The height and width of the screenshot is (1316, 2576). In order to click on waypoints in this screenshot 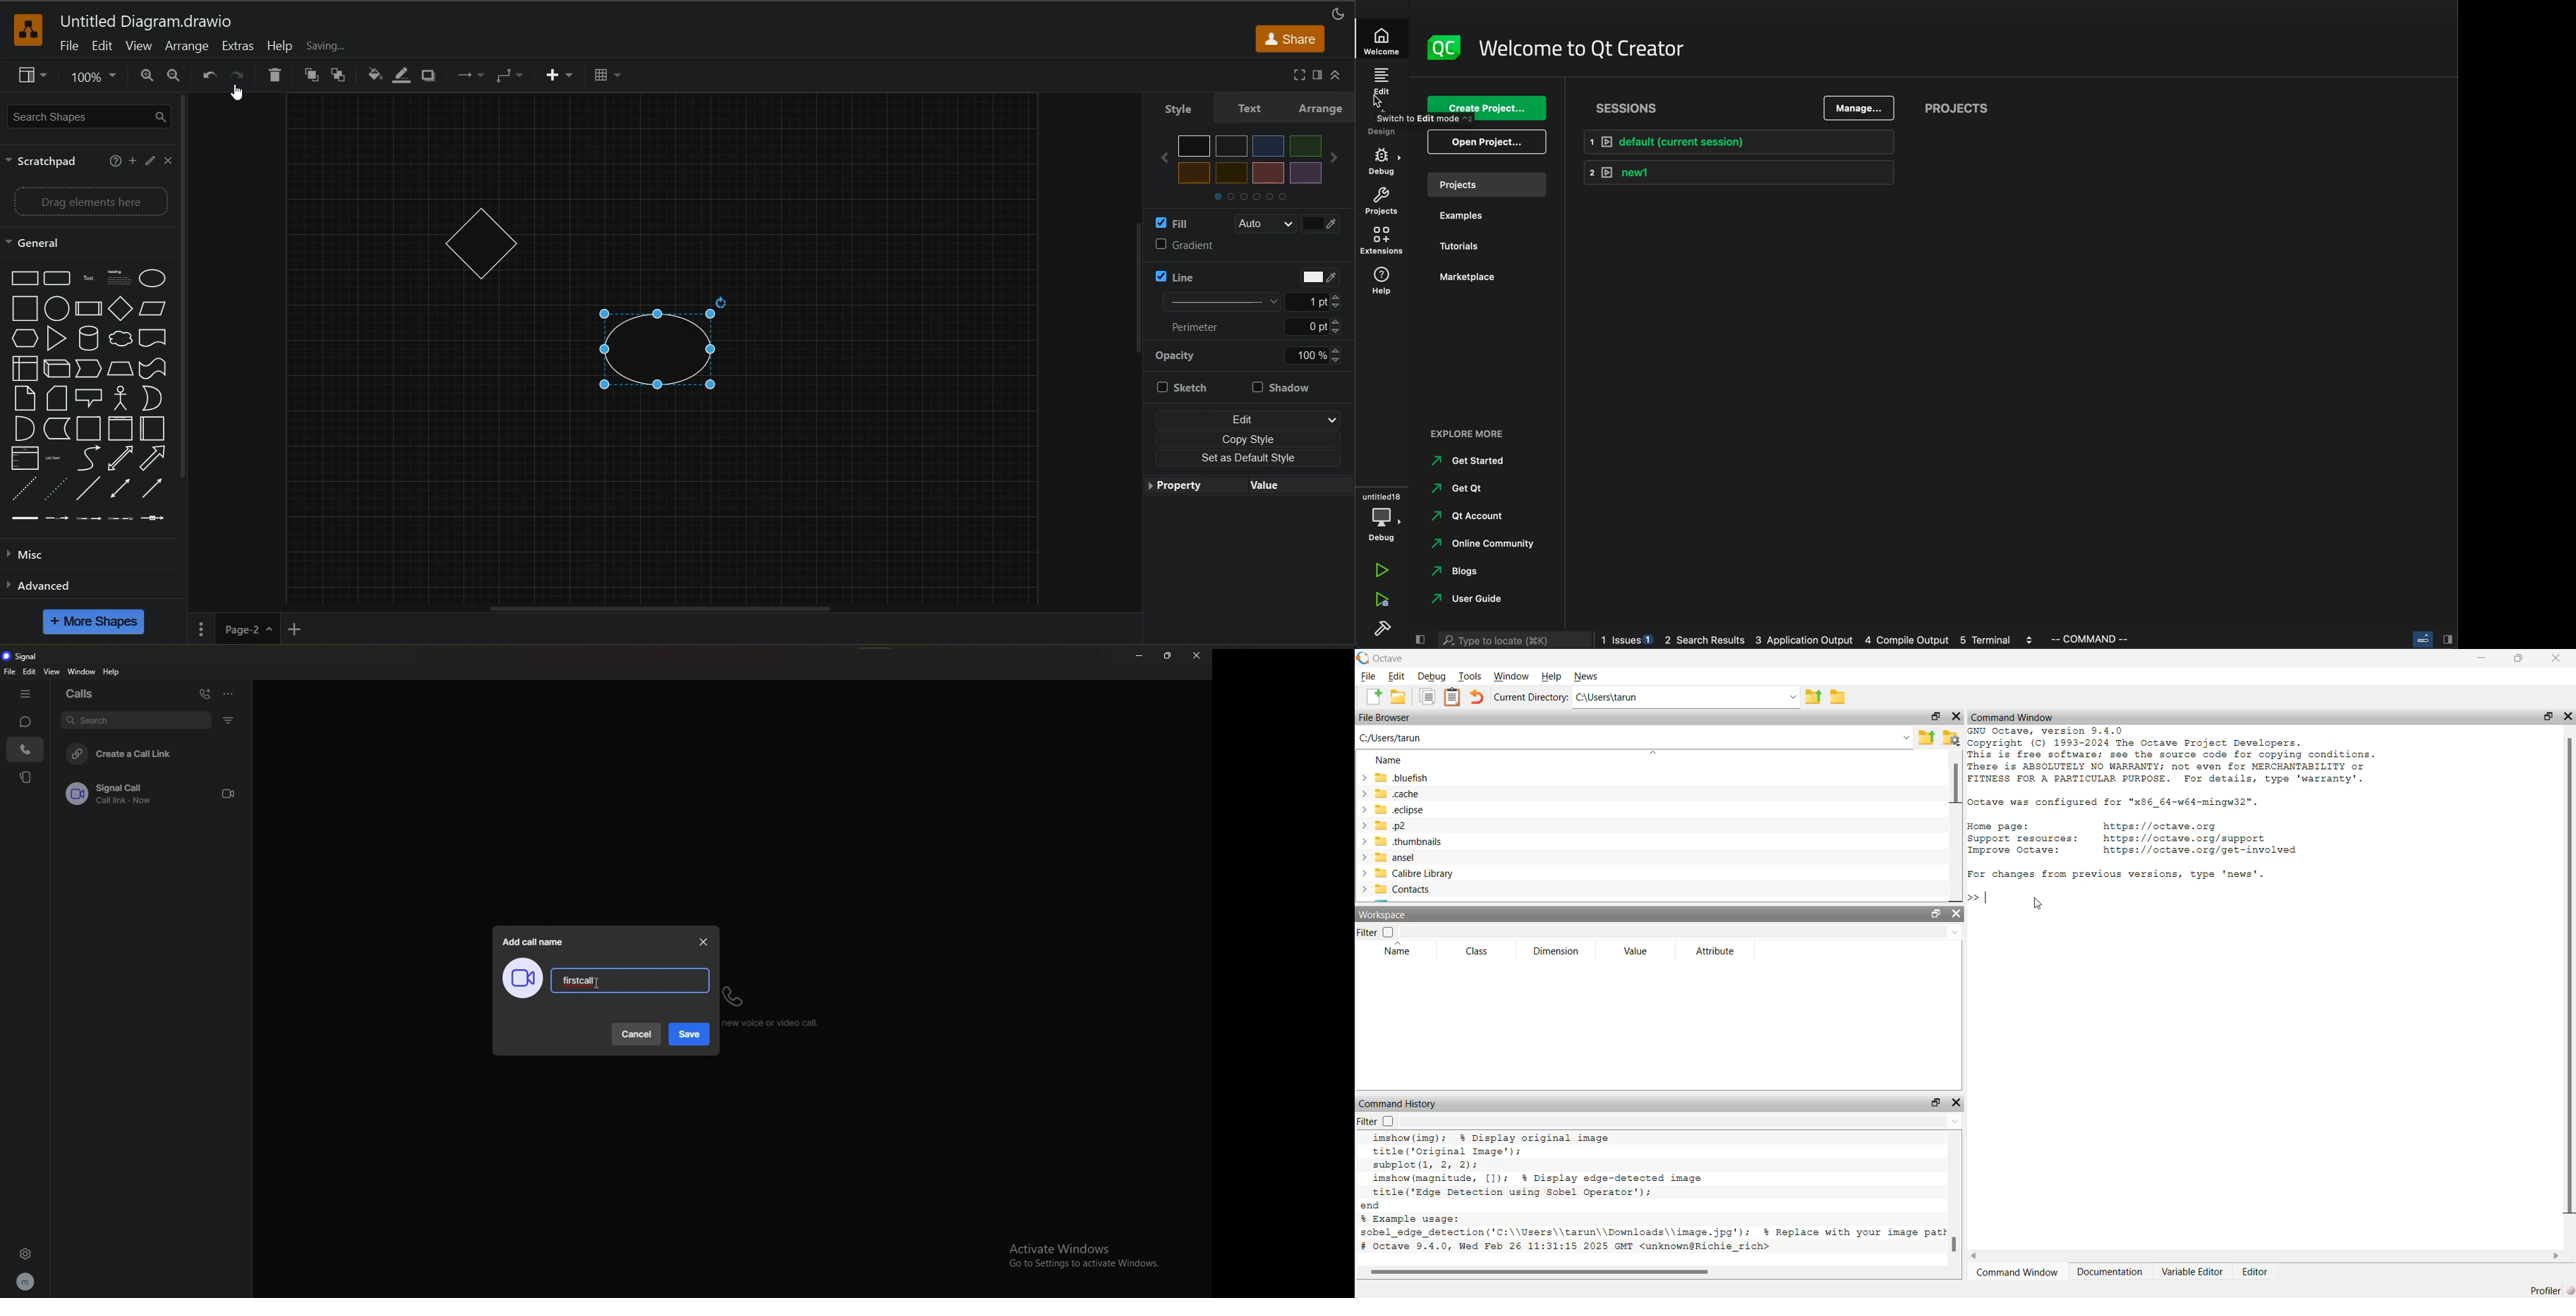, I will do `click(513, 78)`.